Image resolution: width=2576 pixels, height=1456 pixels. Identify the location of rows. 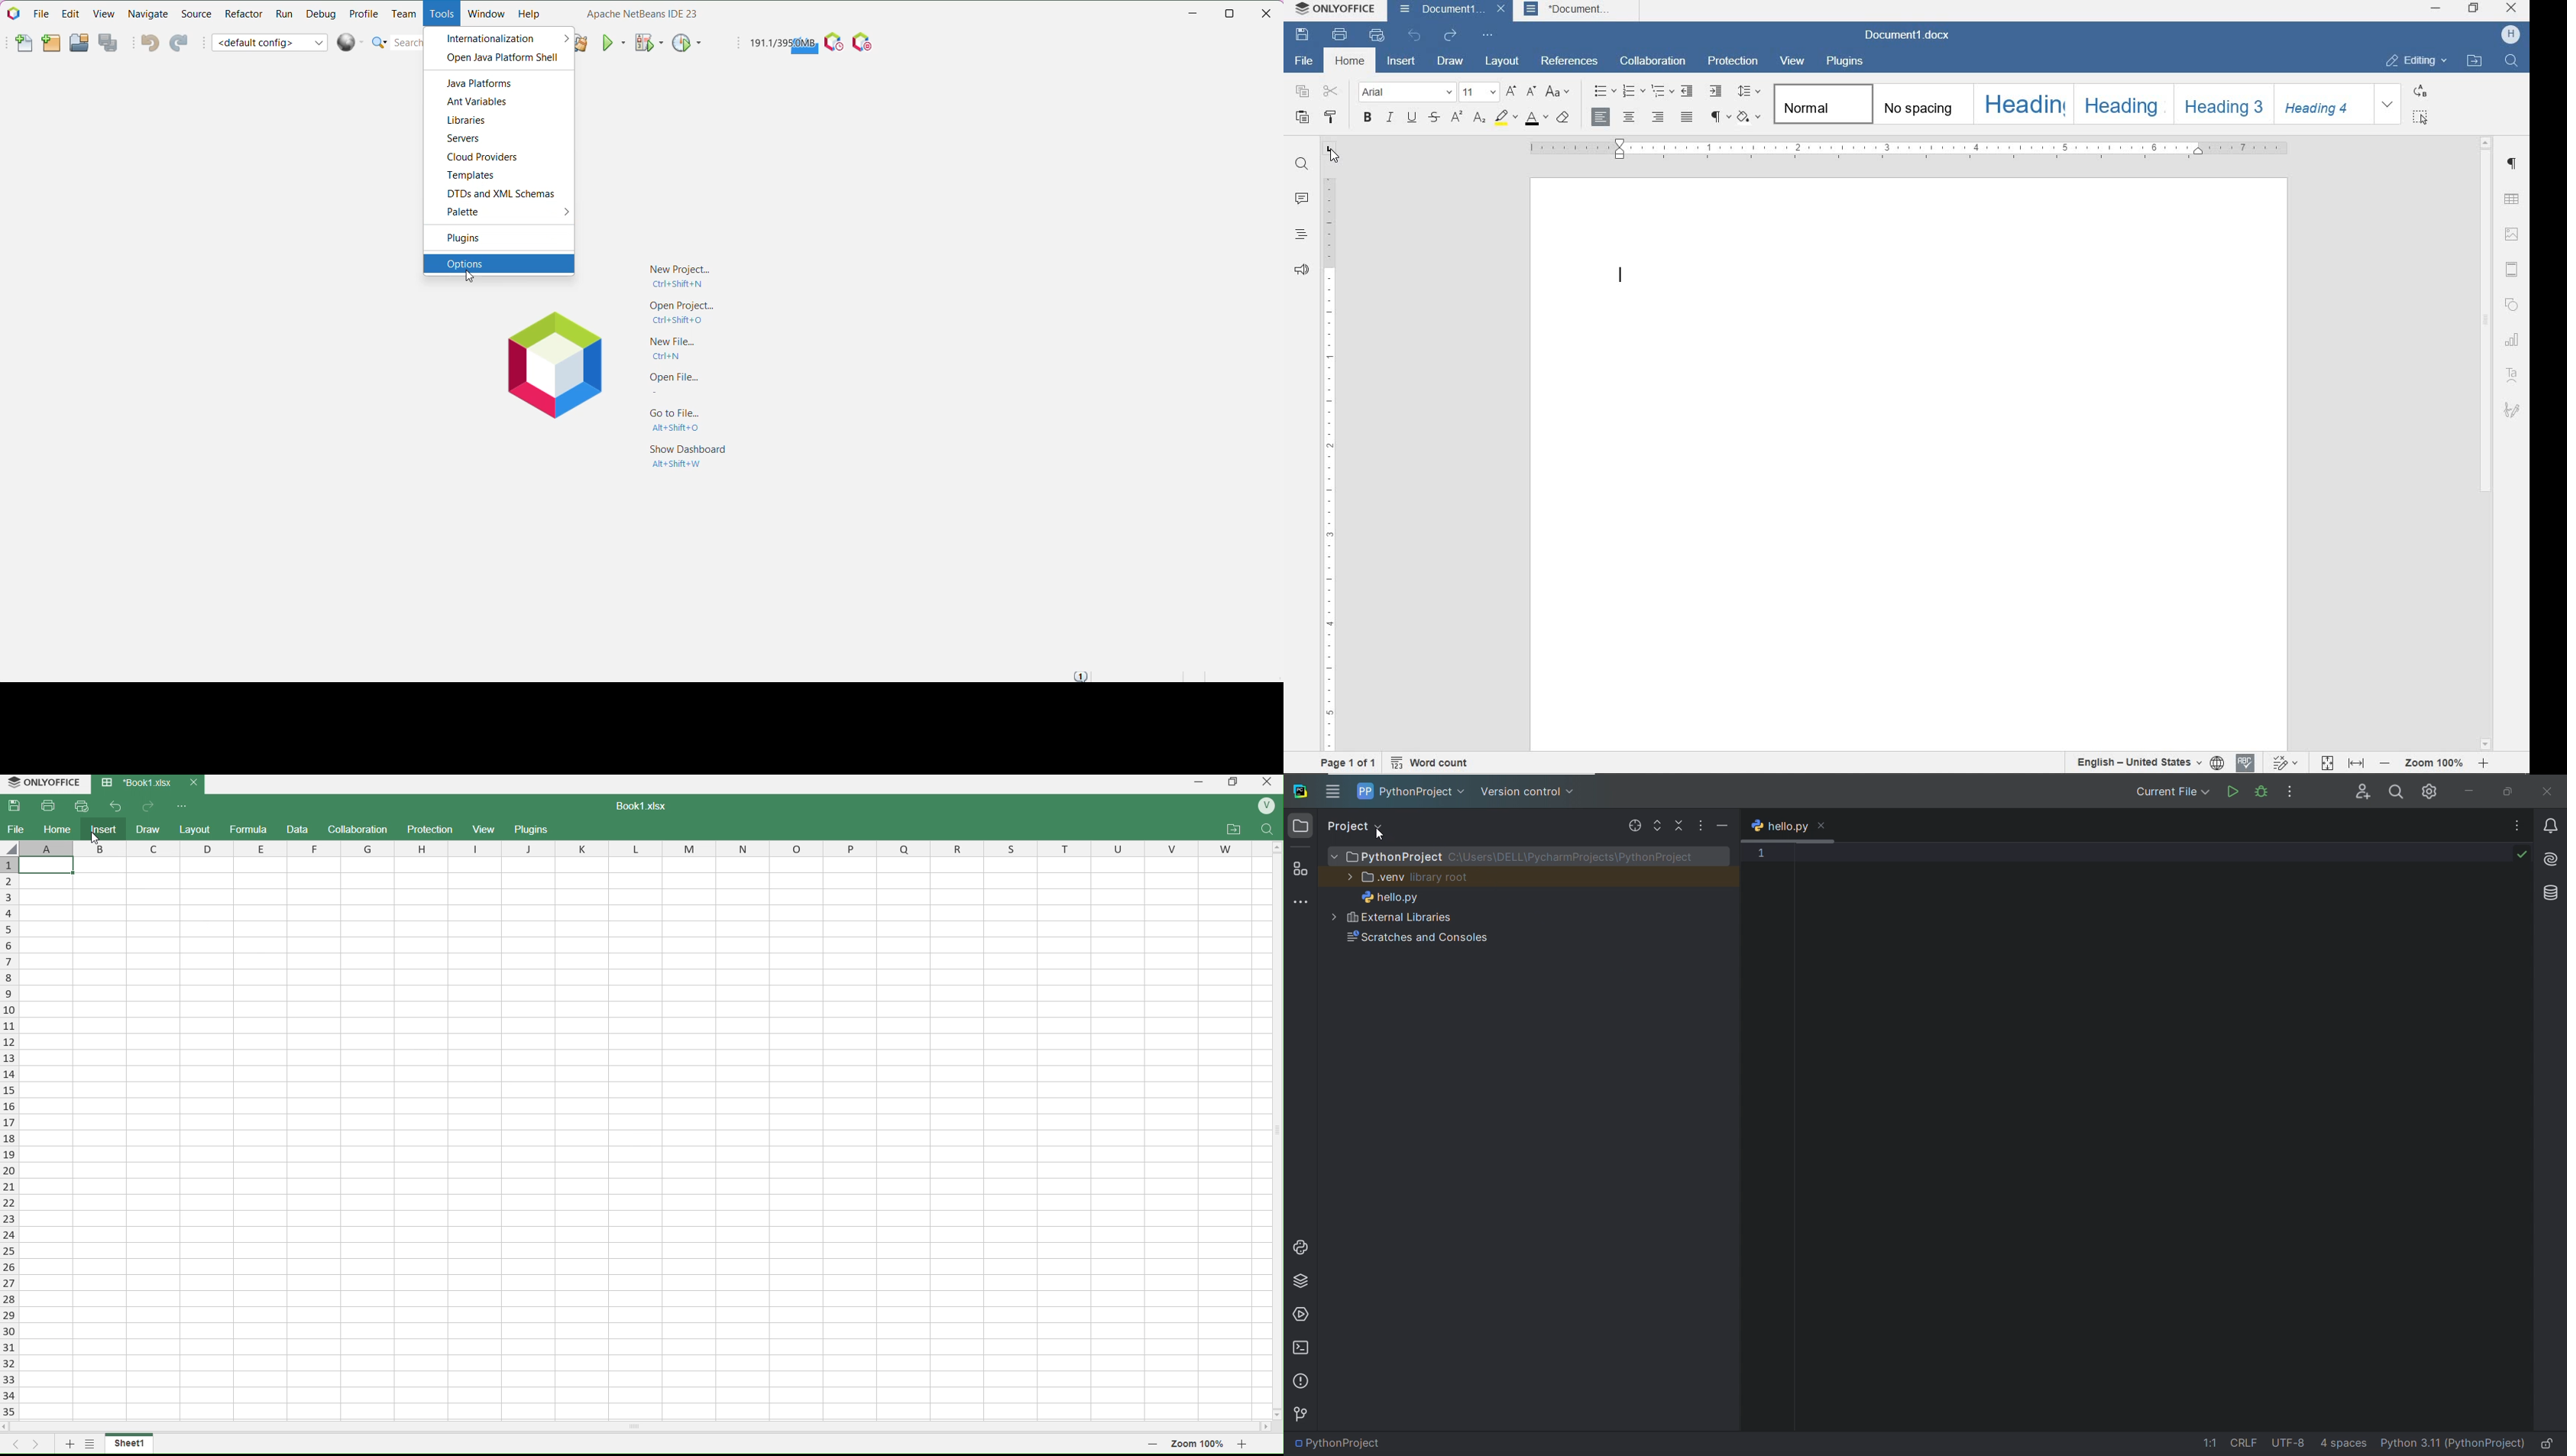
(8, 1130).